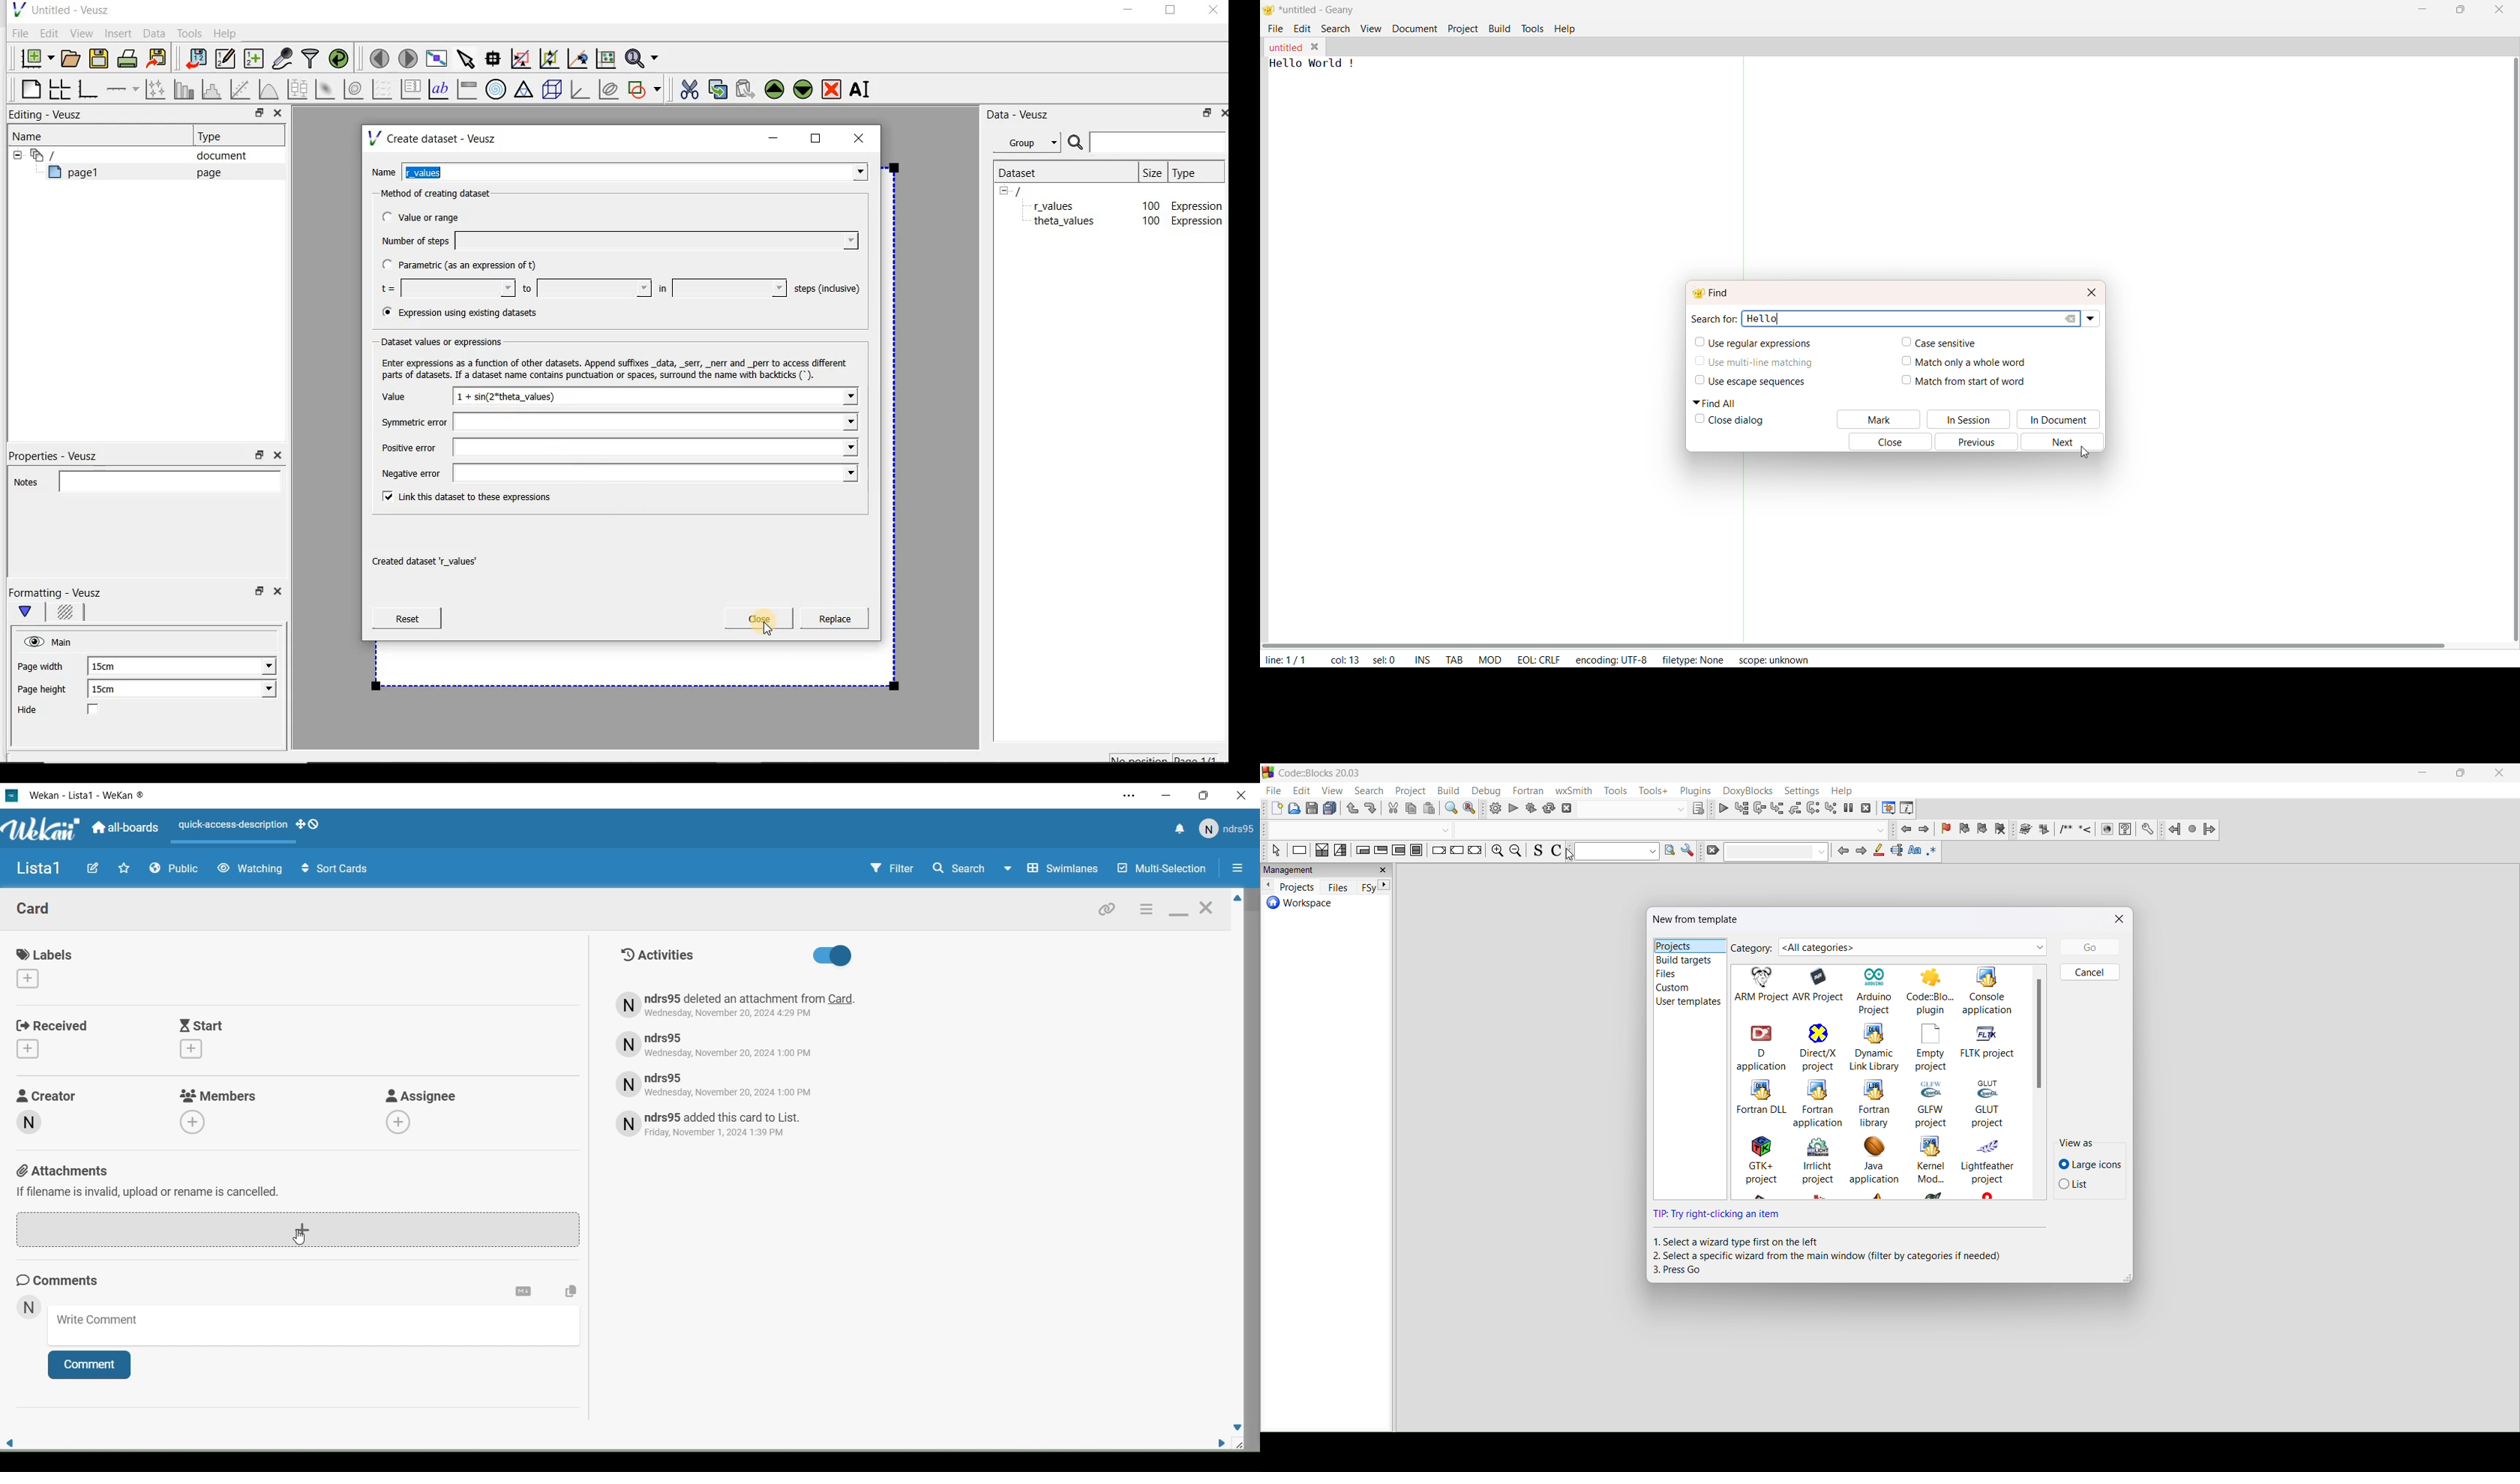 This screenshot has height=1484, width=2520. What do you see at coordinates (1452, 792) in the screenshot?
I see `build` at bounding box center [1452, 792].